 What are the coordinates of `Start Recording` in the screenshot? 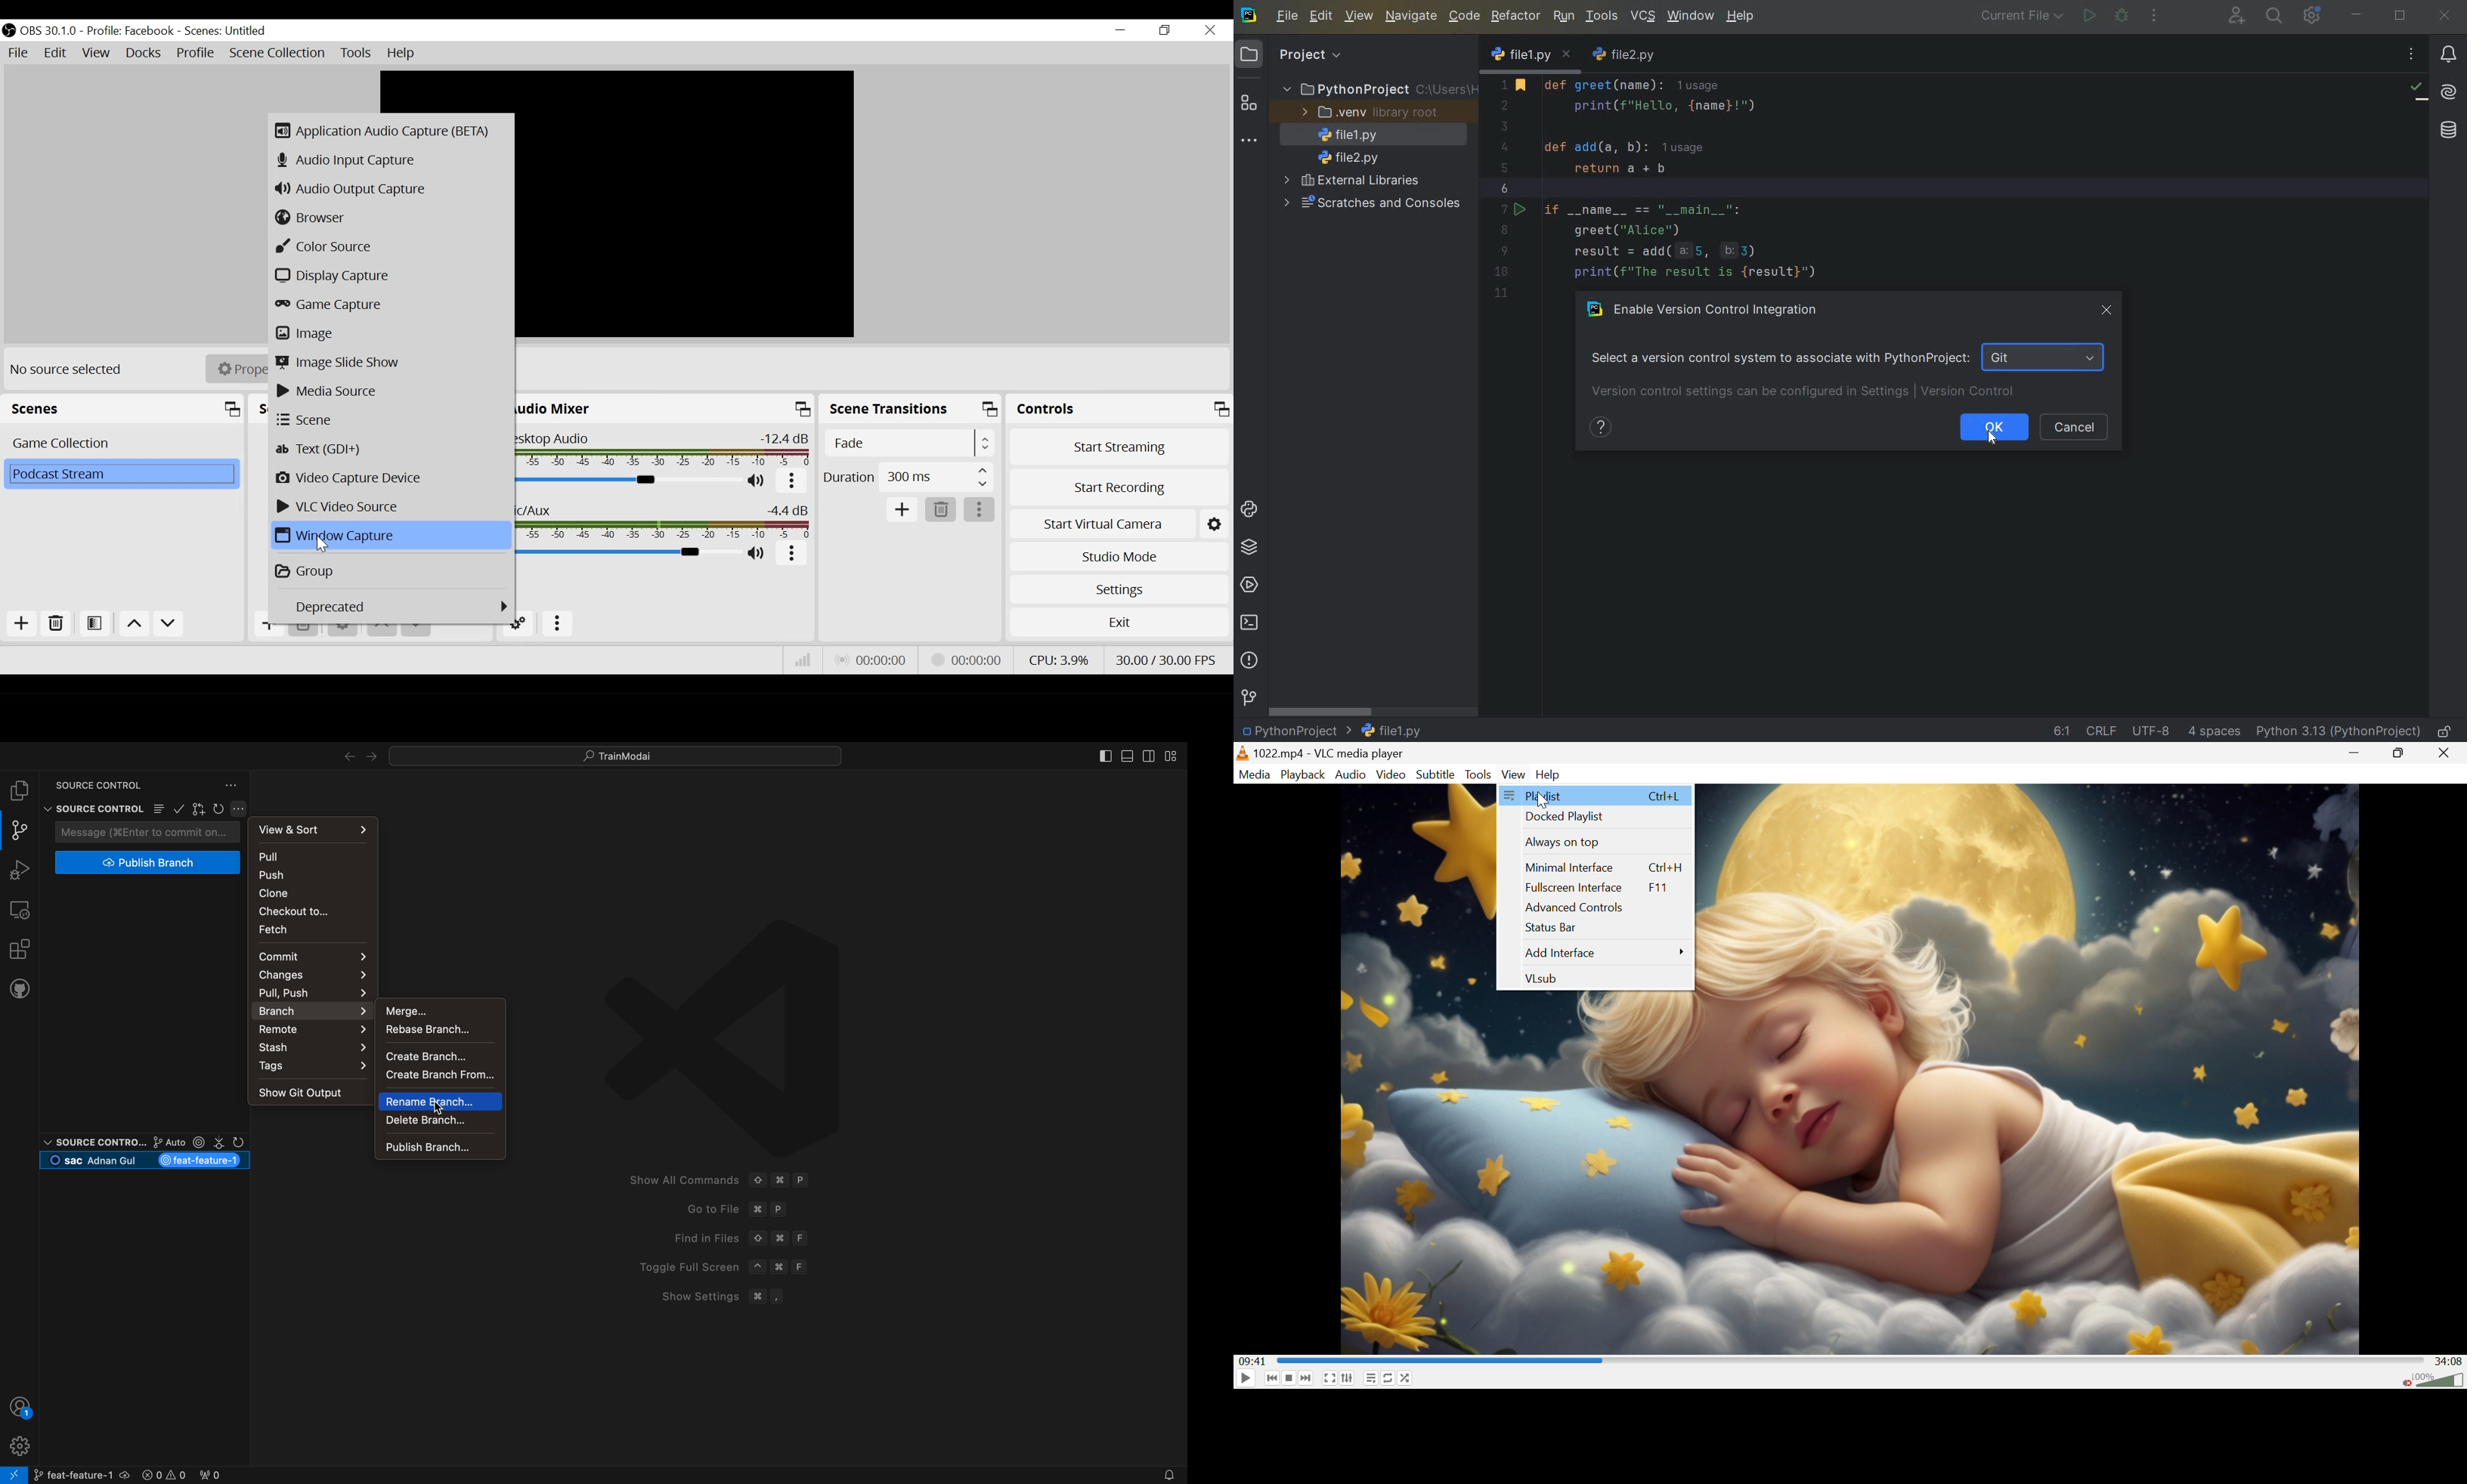 It's located at (1117, 486).